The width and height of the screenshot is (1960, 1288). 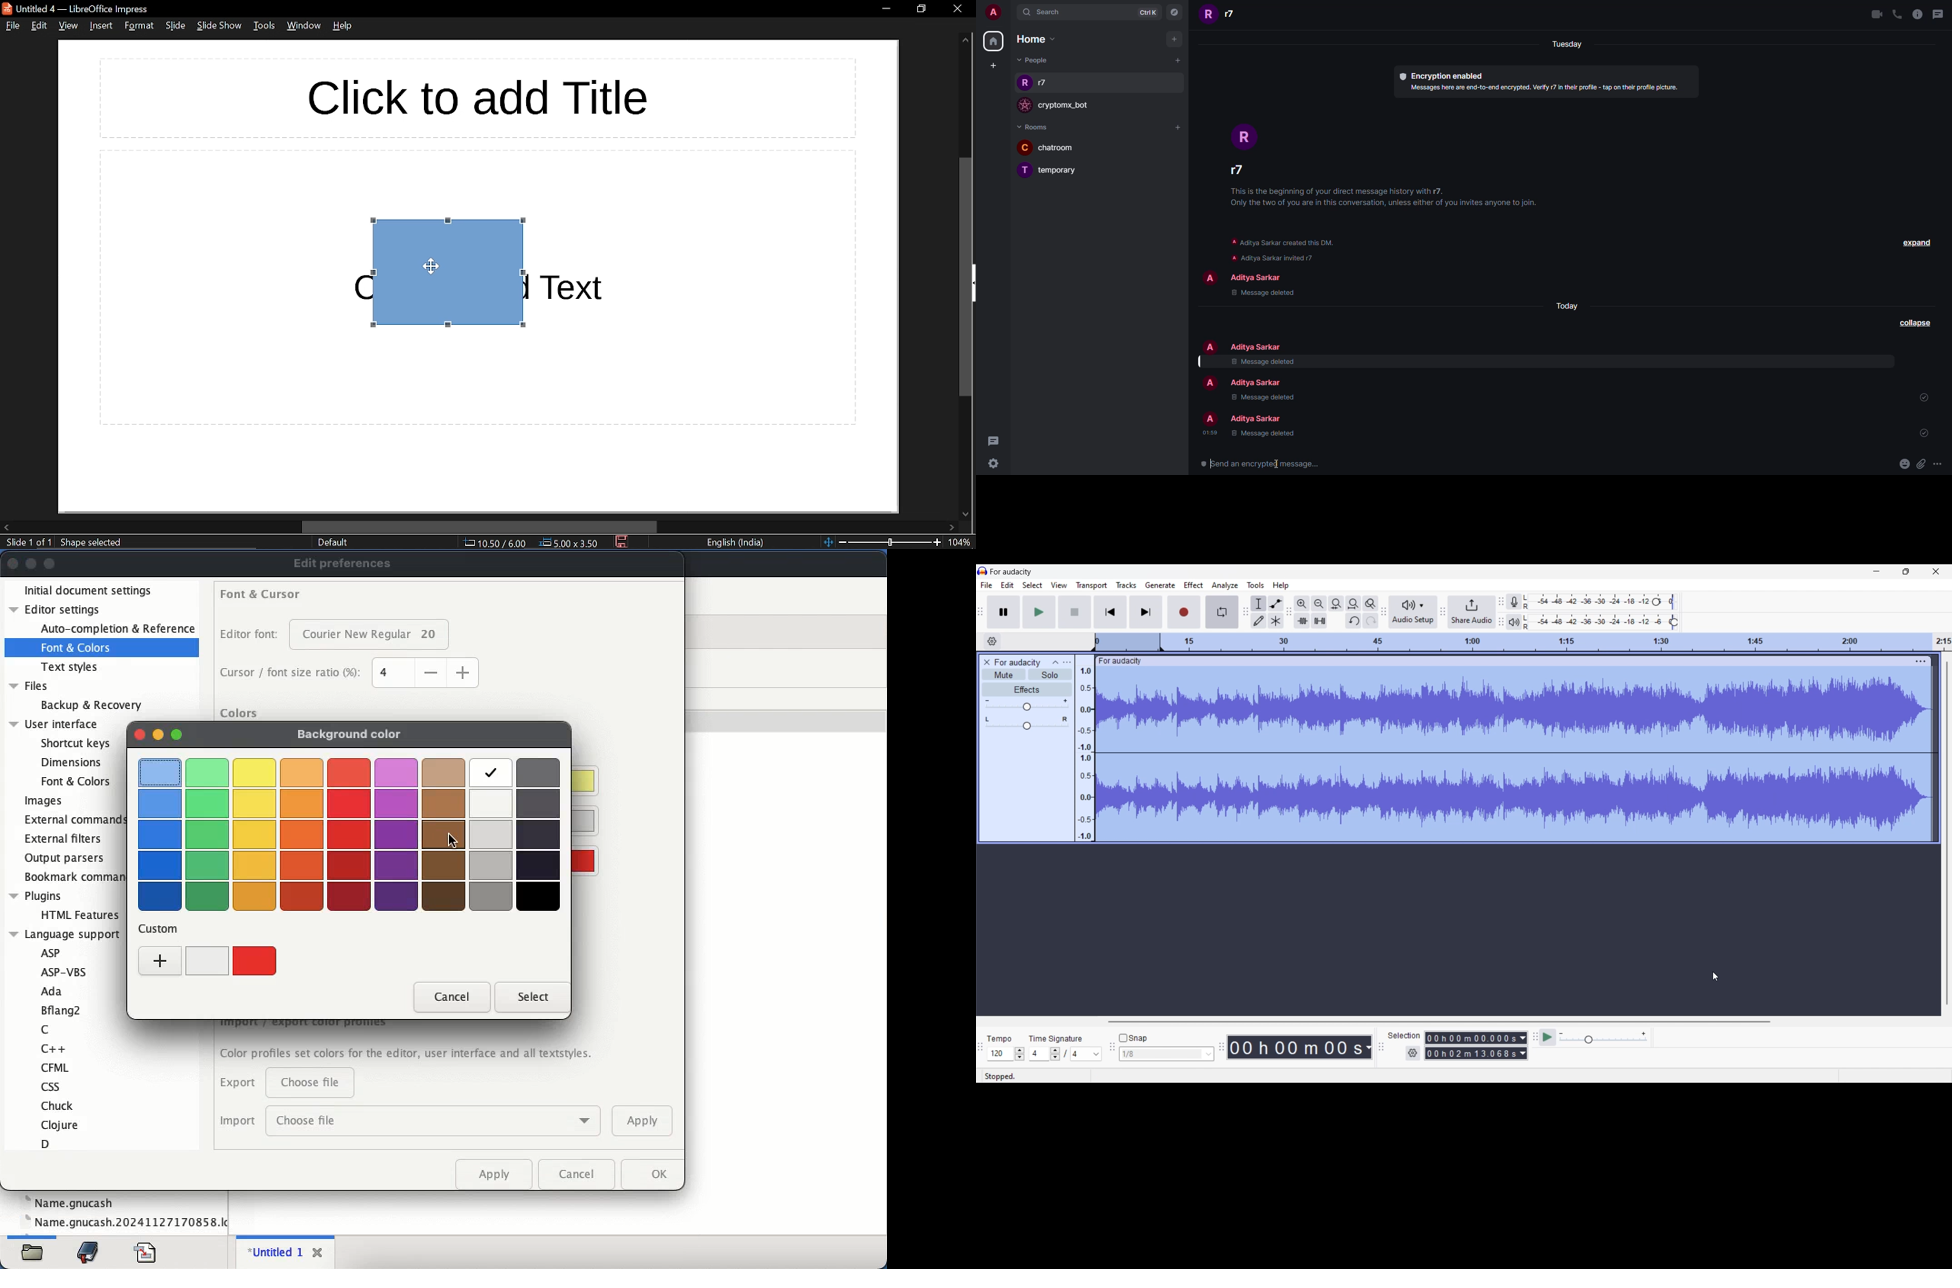 I want to click on name.gnucash, so click(x=125, y=1223).